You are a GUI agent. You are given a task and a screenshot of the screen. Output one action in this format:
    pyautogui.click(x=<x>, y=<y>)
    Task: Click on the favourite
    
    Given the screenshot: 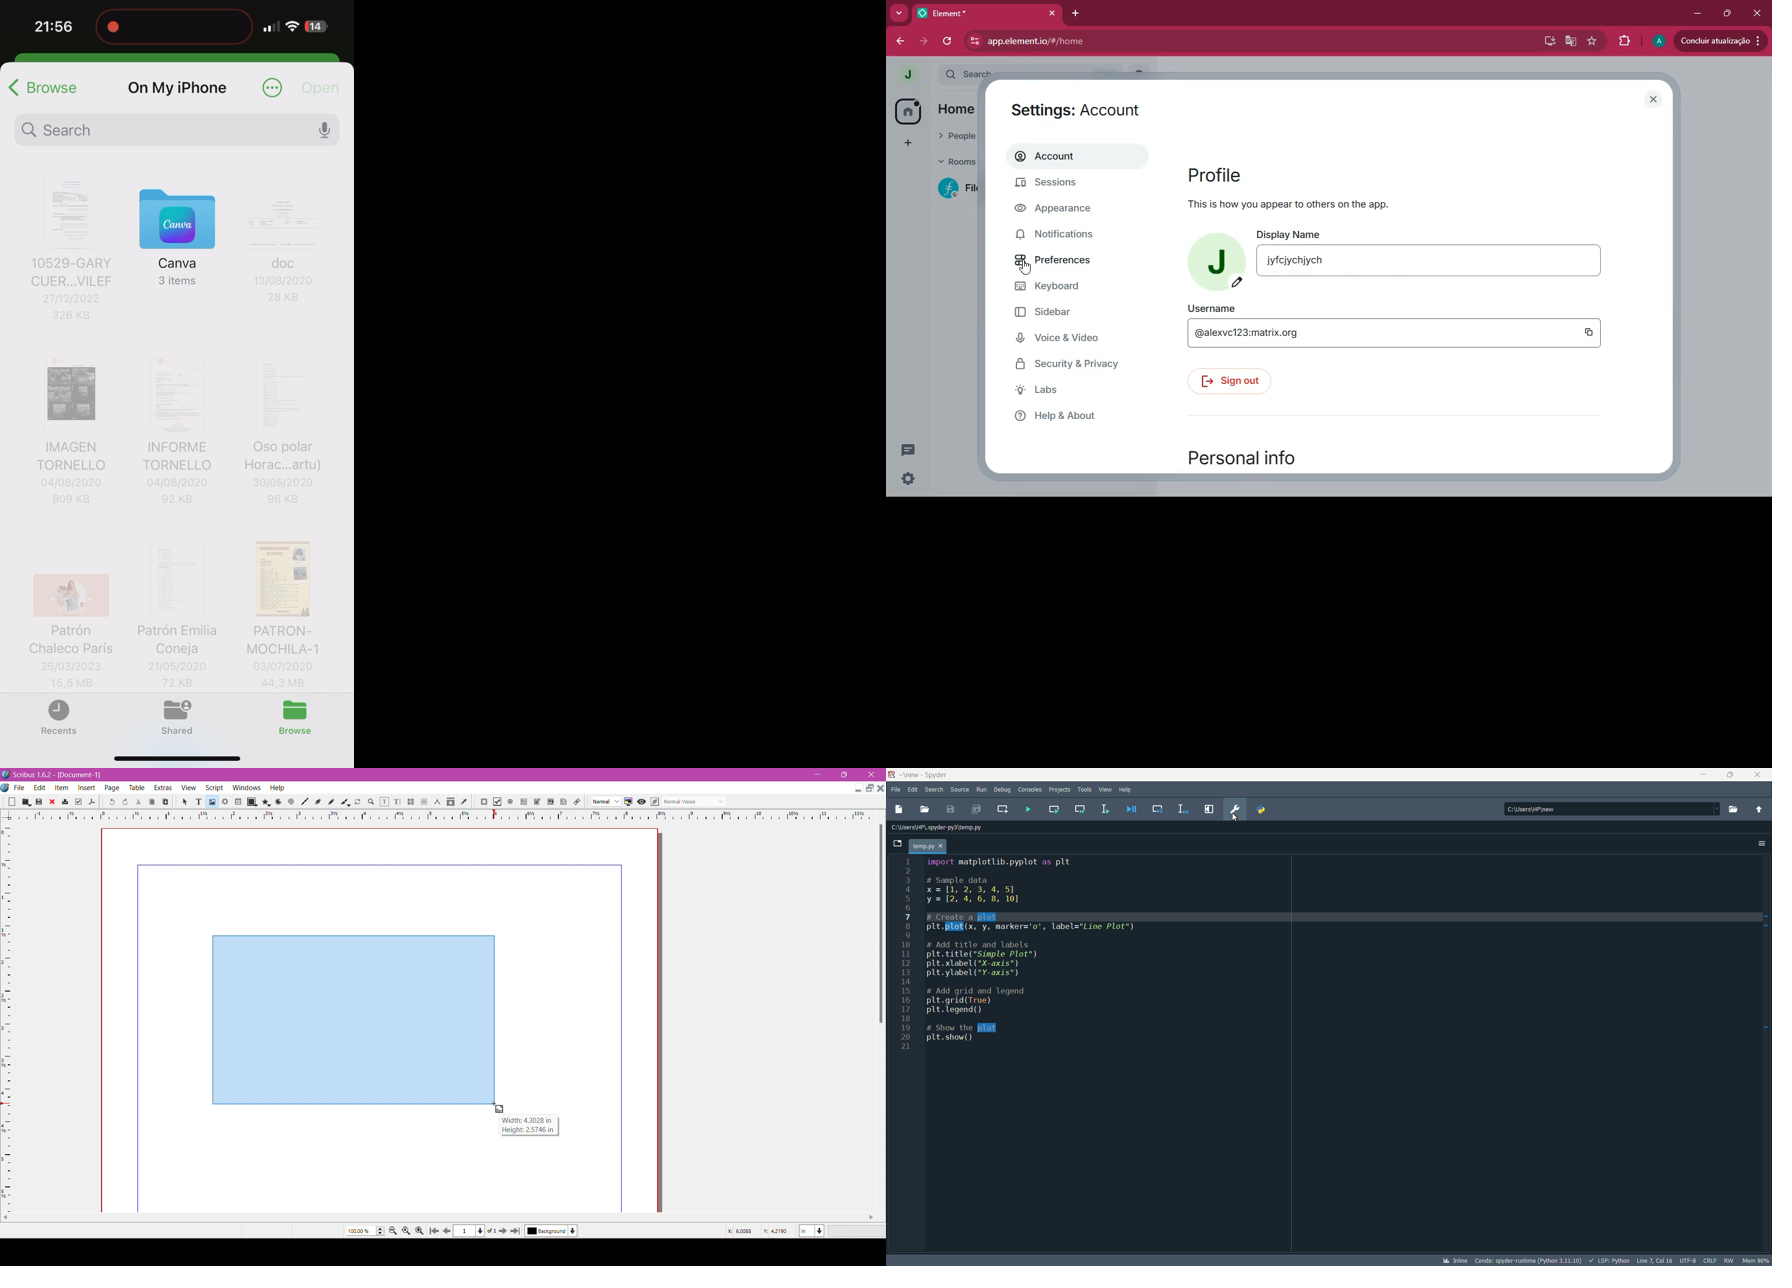 What is the action you would take?
    pyautogui.click(x=1594, y=43)
    